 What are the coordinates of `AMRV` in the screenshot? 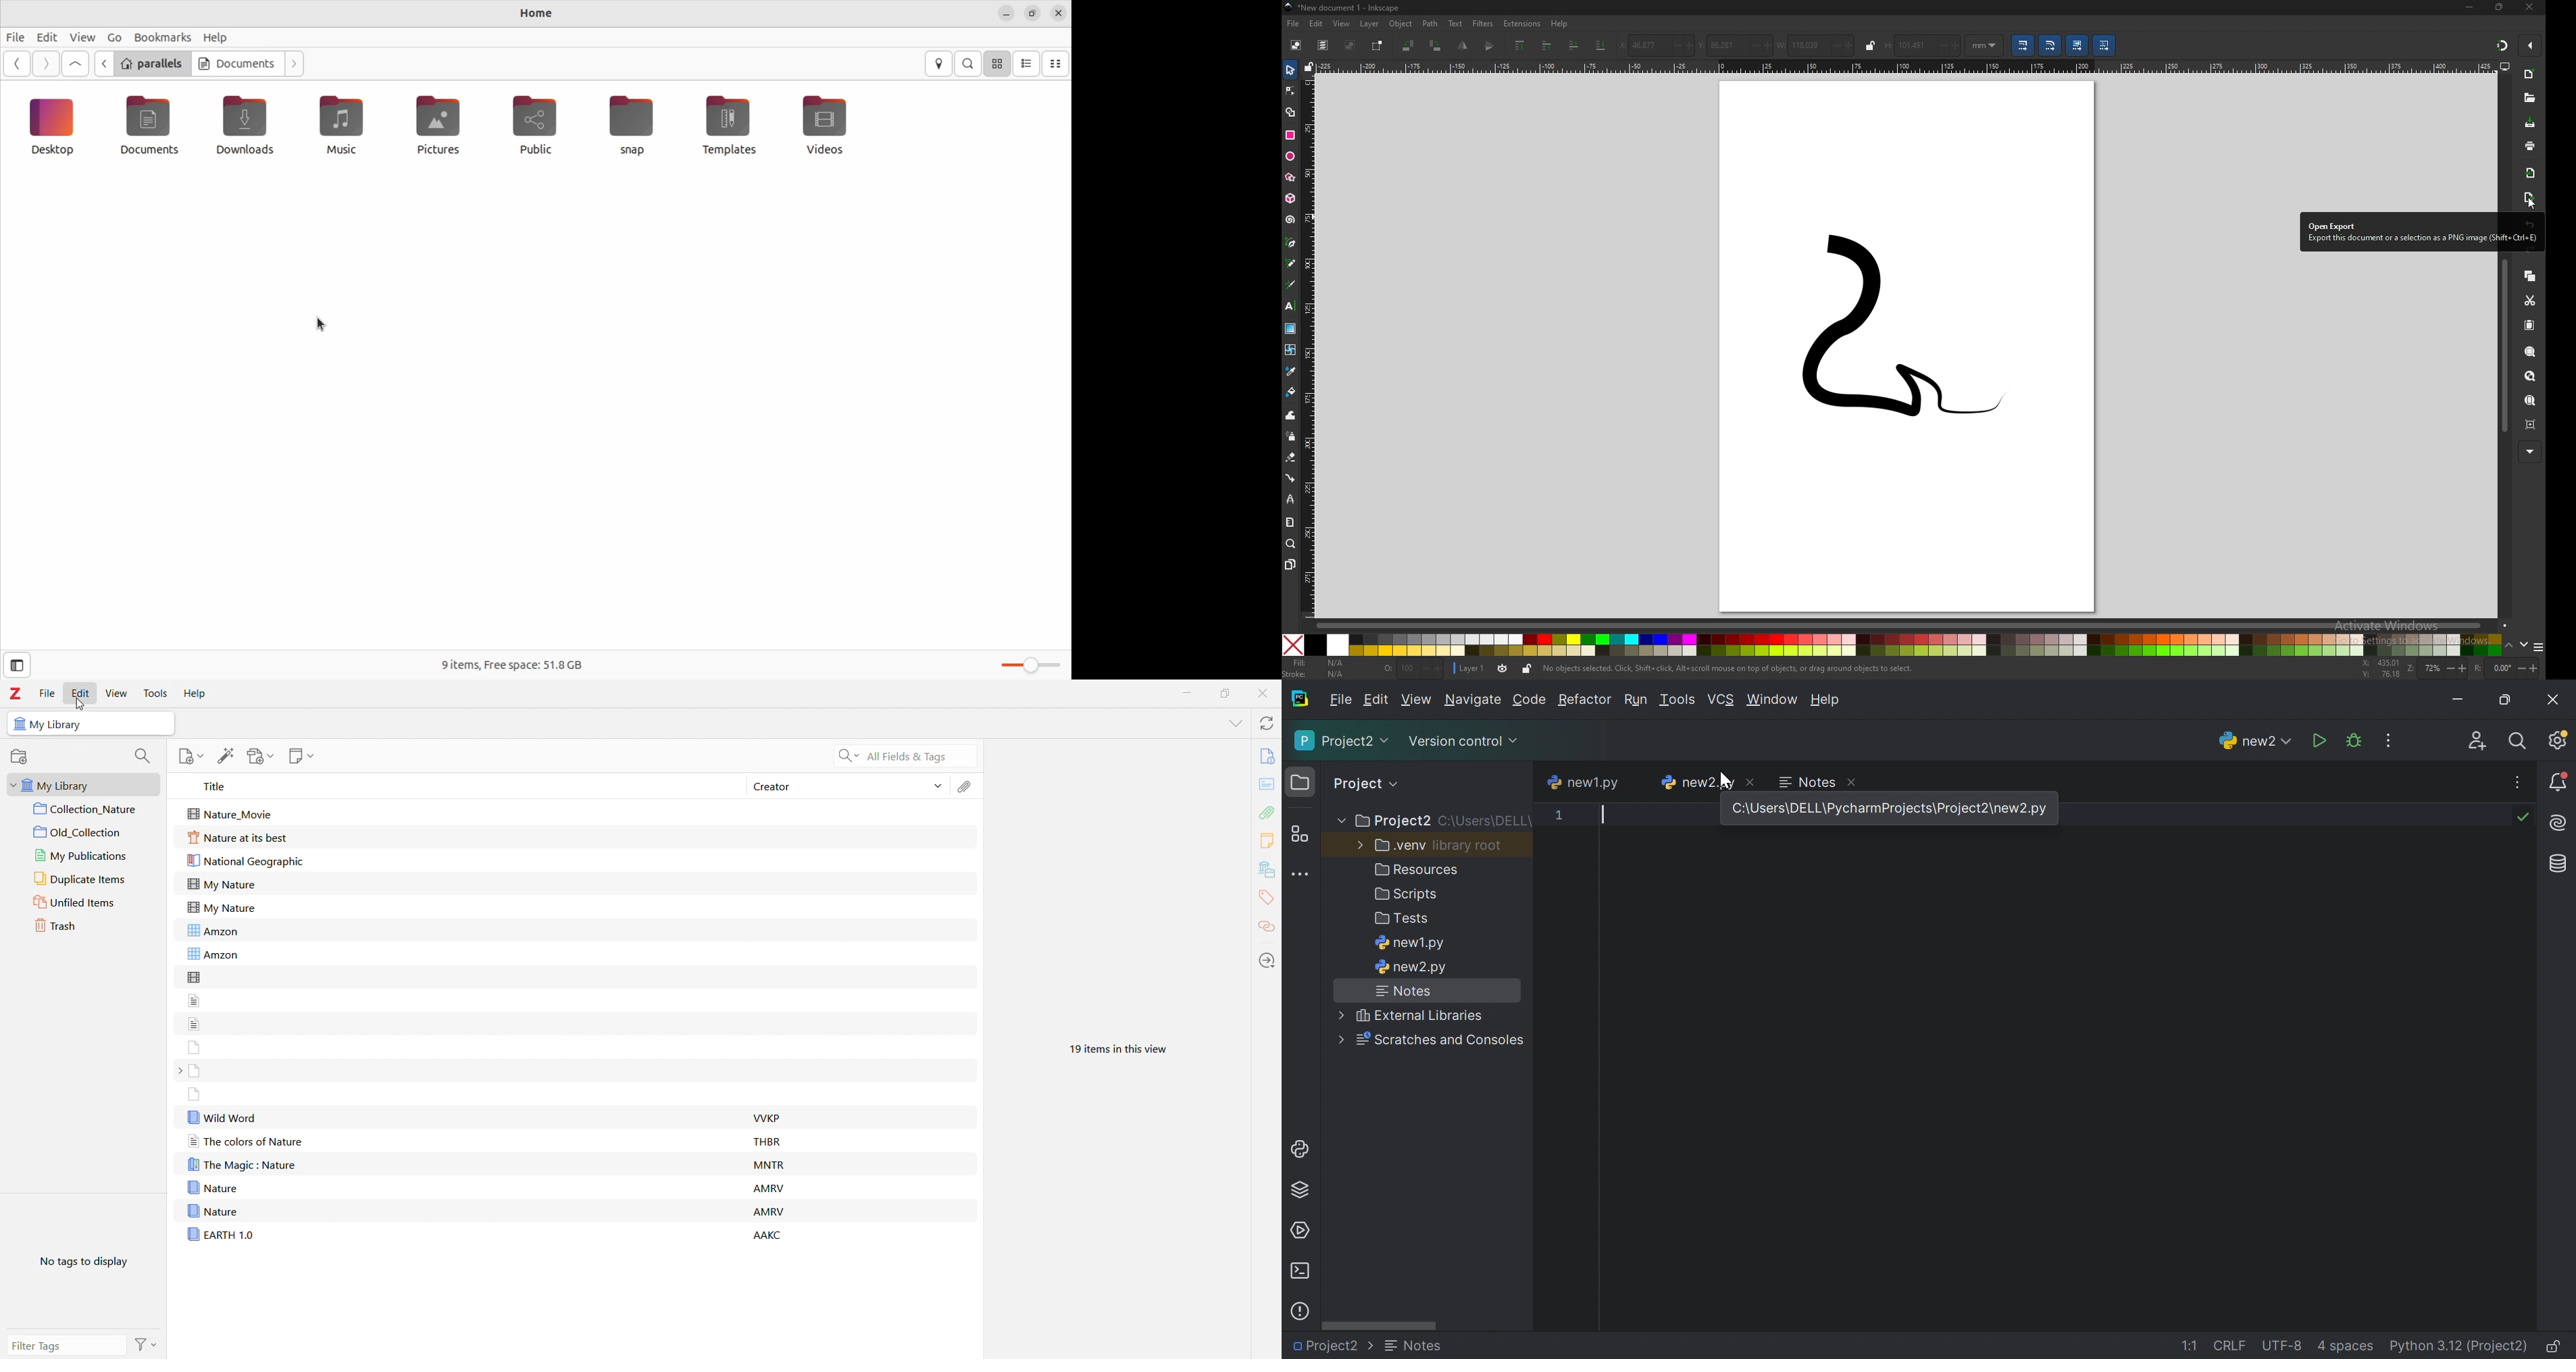 It's located at (768, 1189).